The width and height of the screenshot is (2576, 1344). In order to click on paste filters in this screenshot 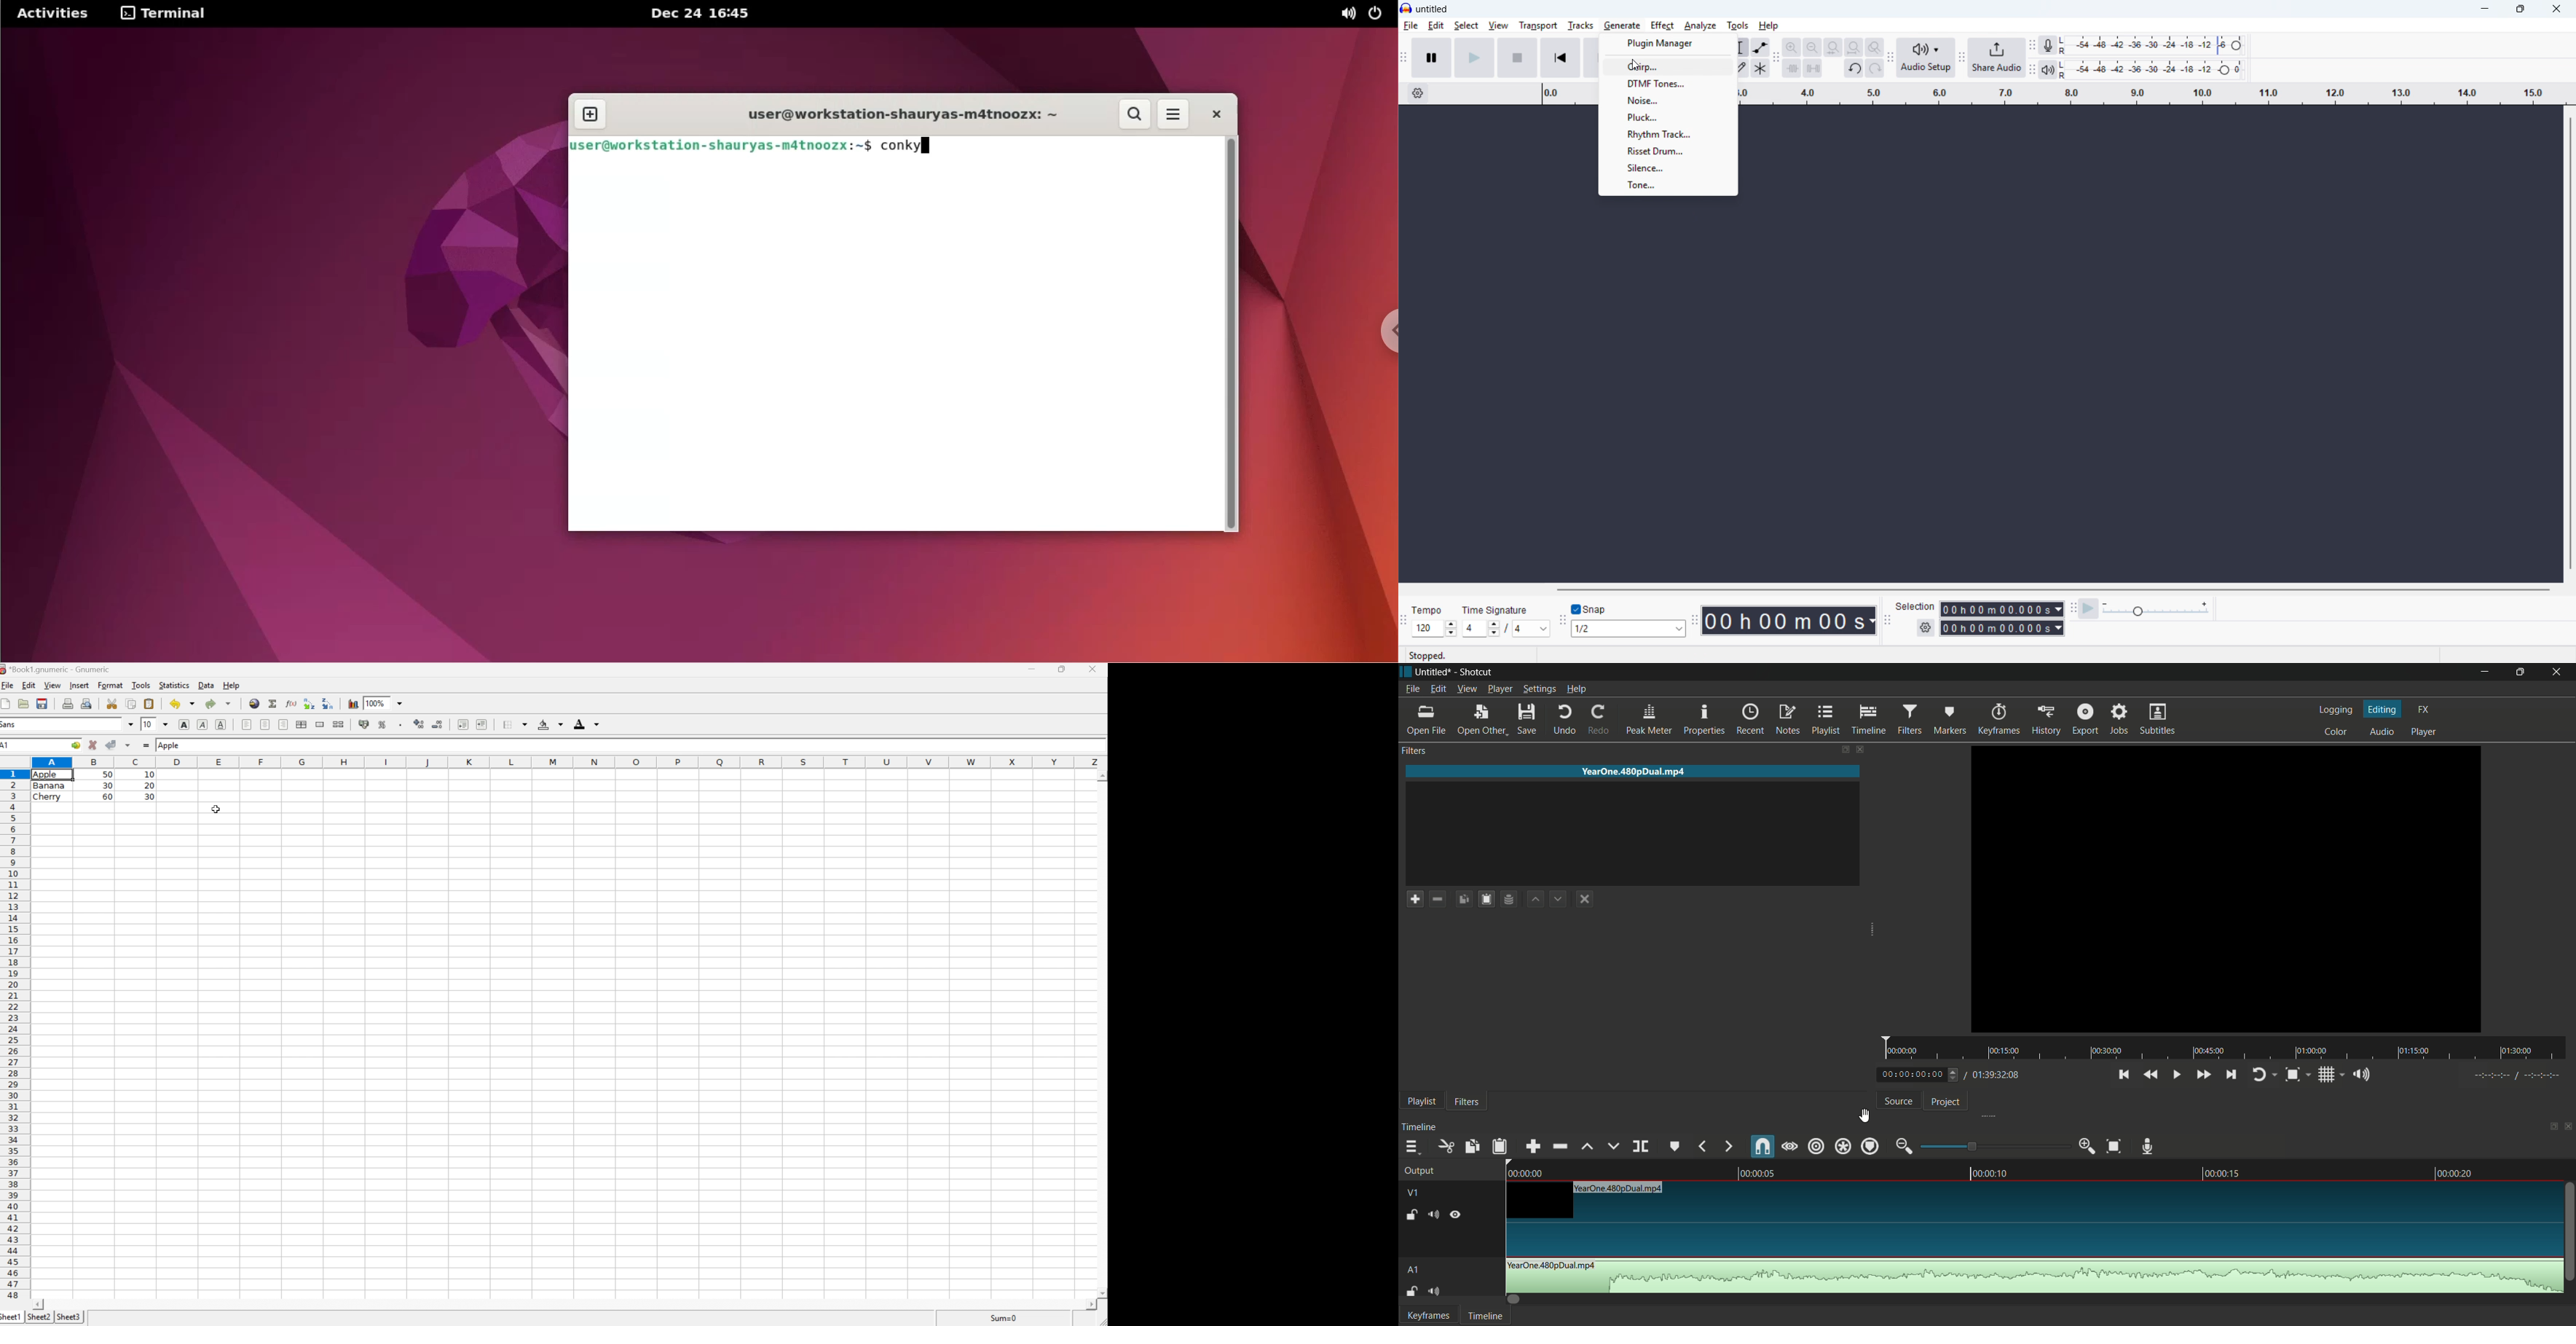, I will do `click(1489, 899)`.